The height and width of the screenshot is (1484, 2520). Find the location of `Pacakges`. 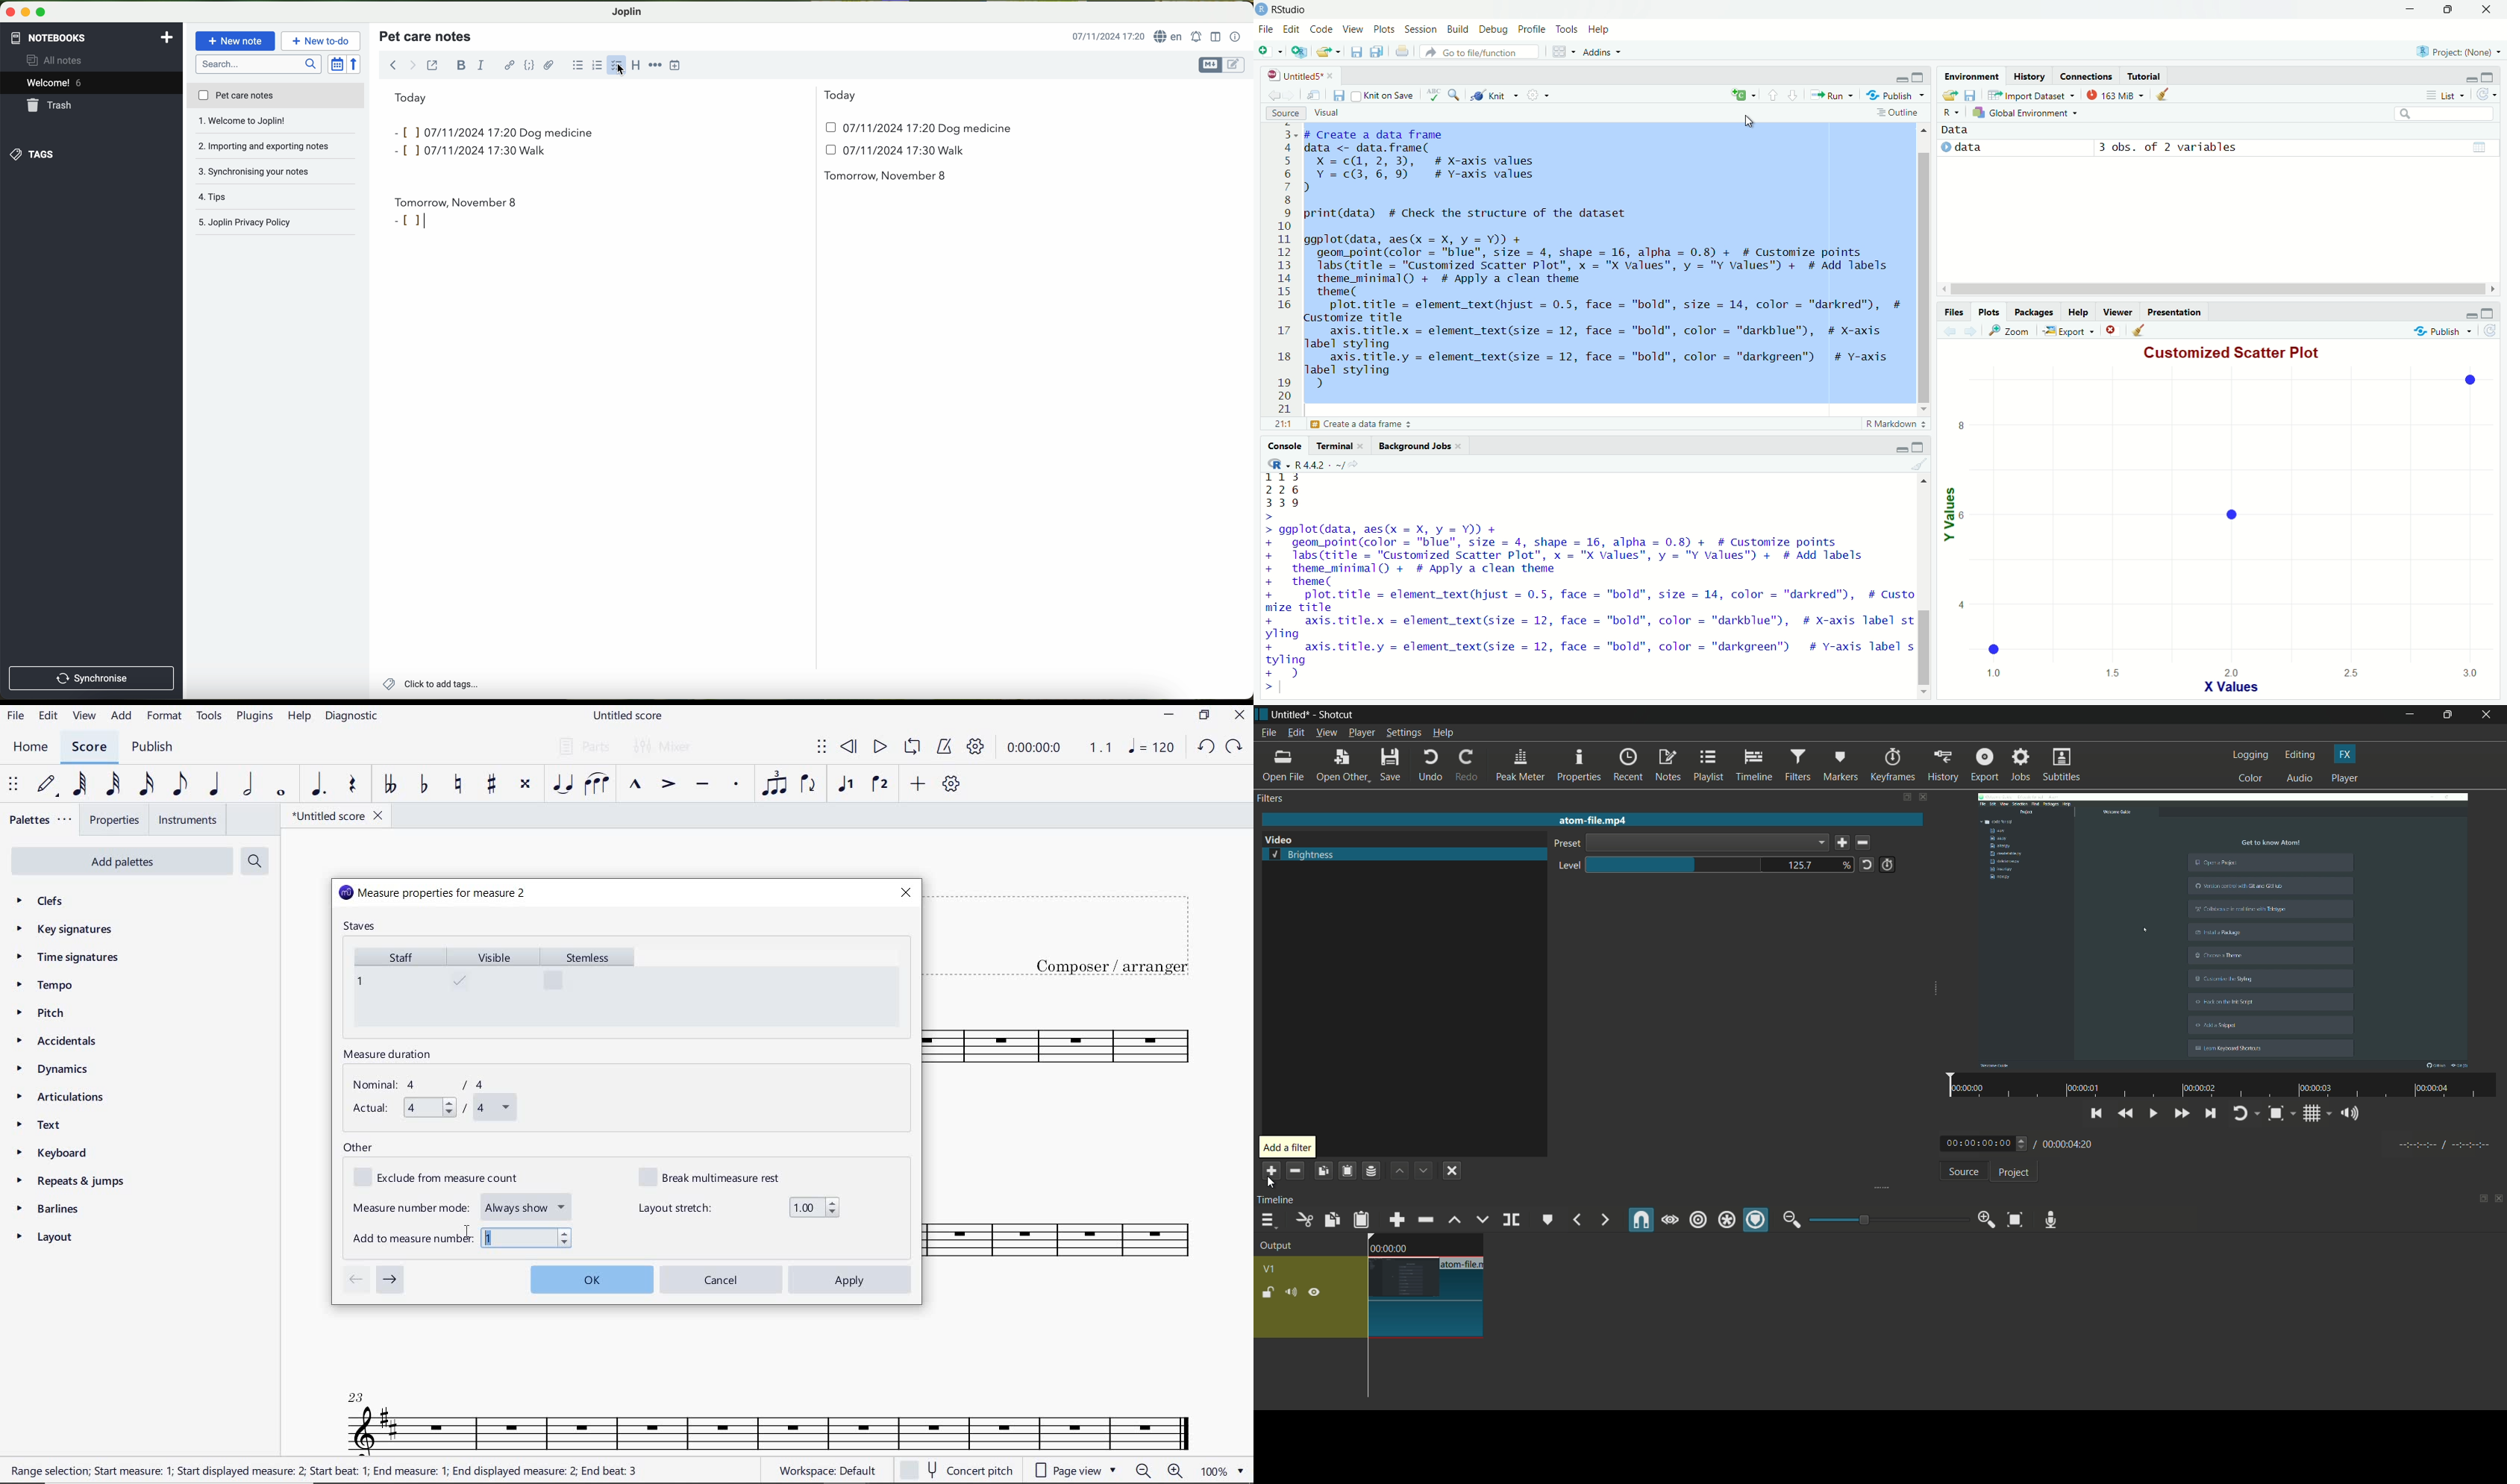

Pacakges is located at coordinates (2034, 313).